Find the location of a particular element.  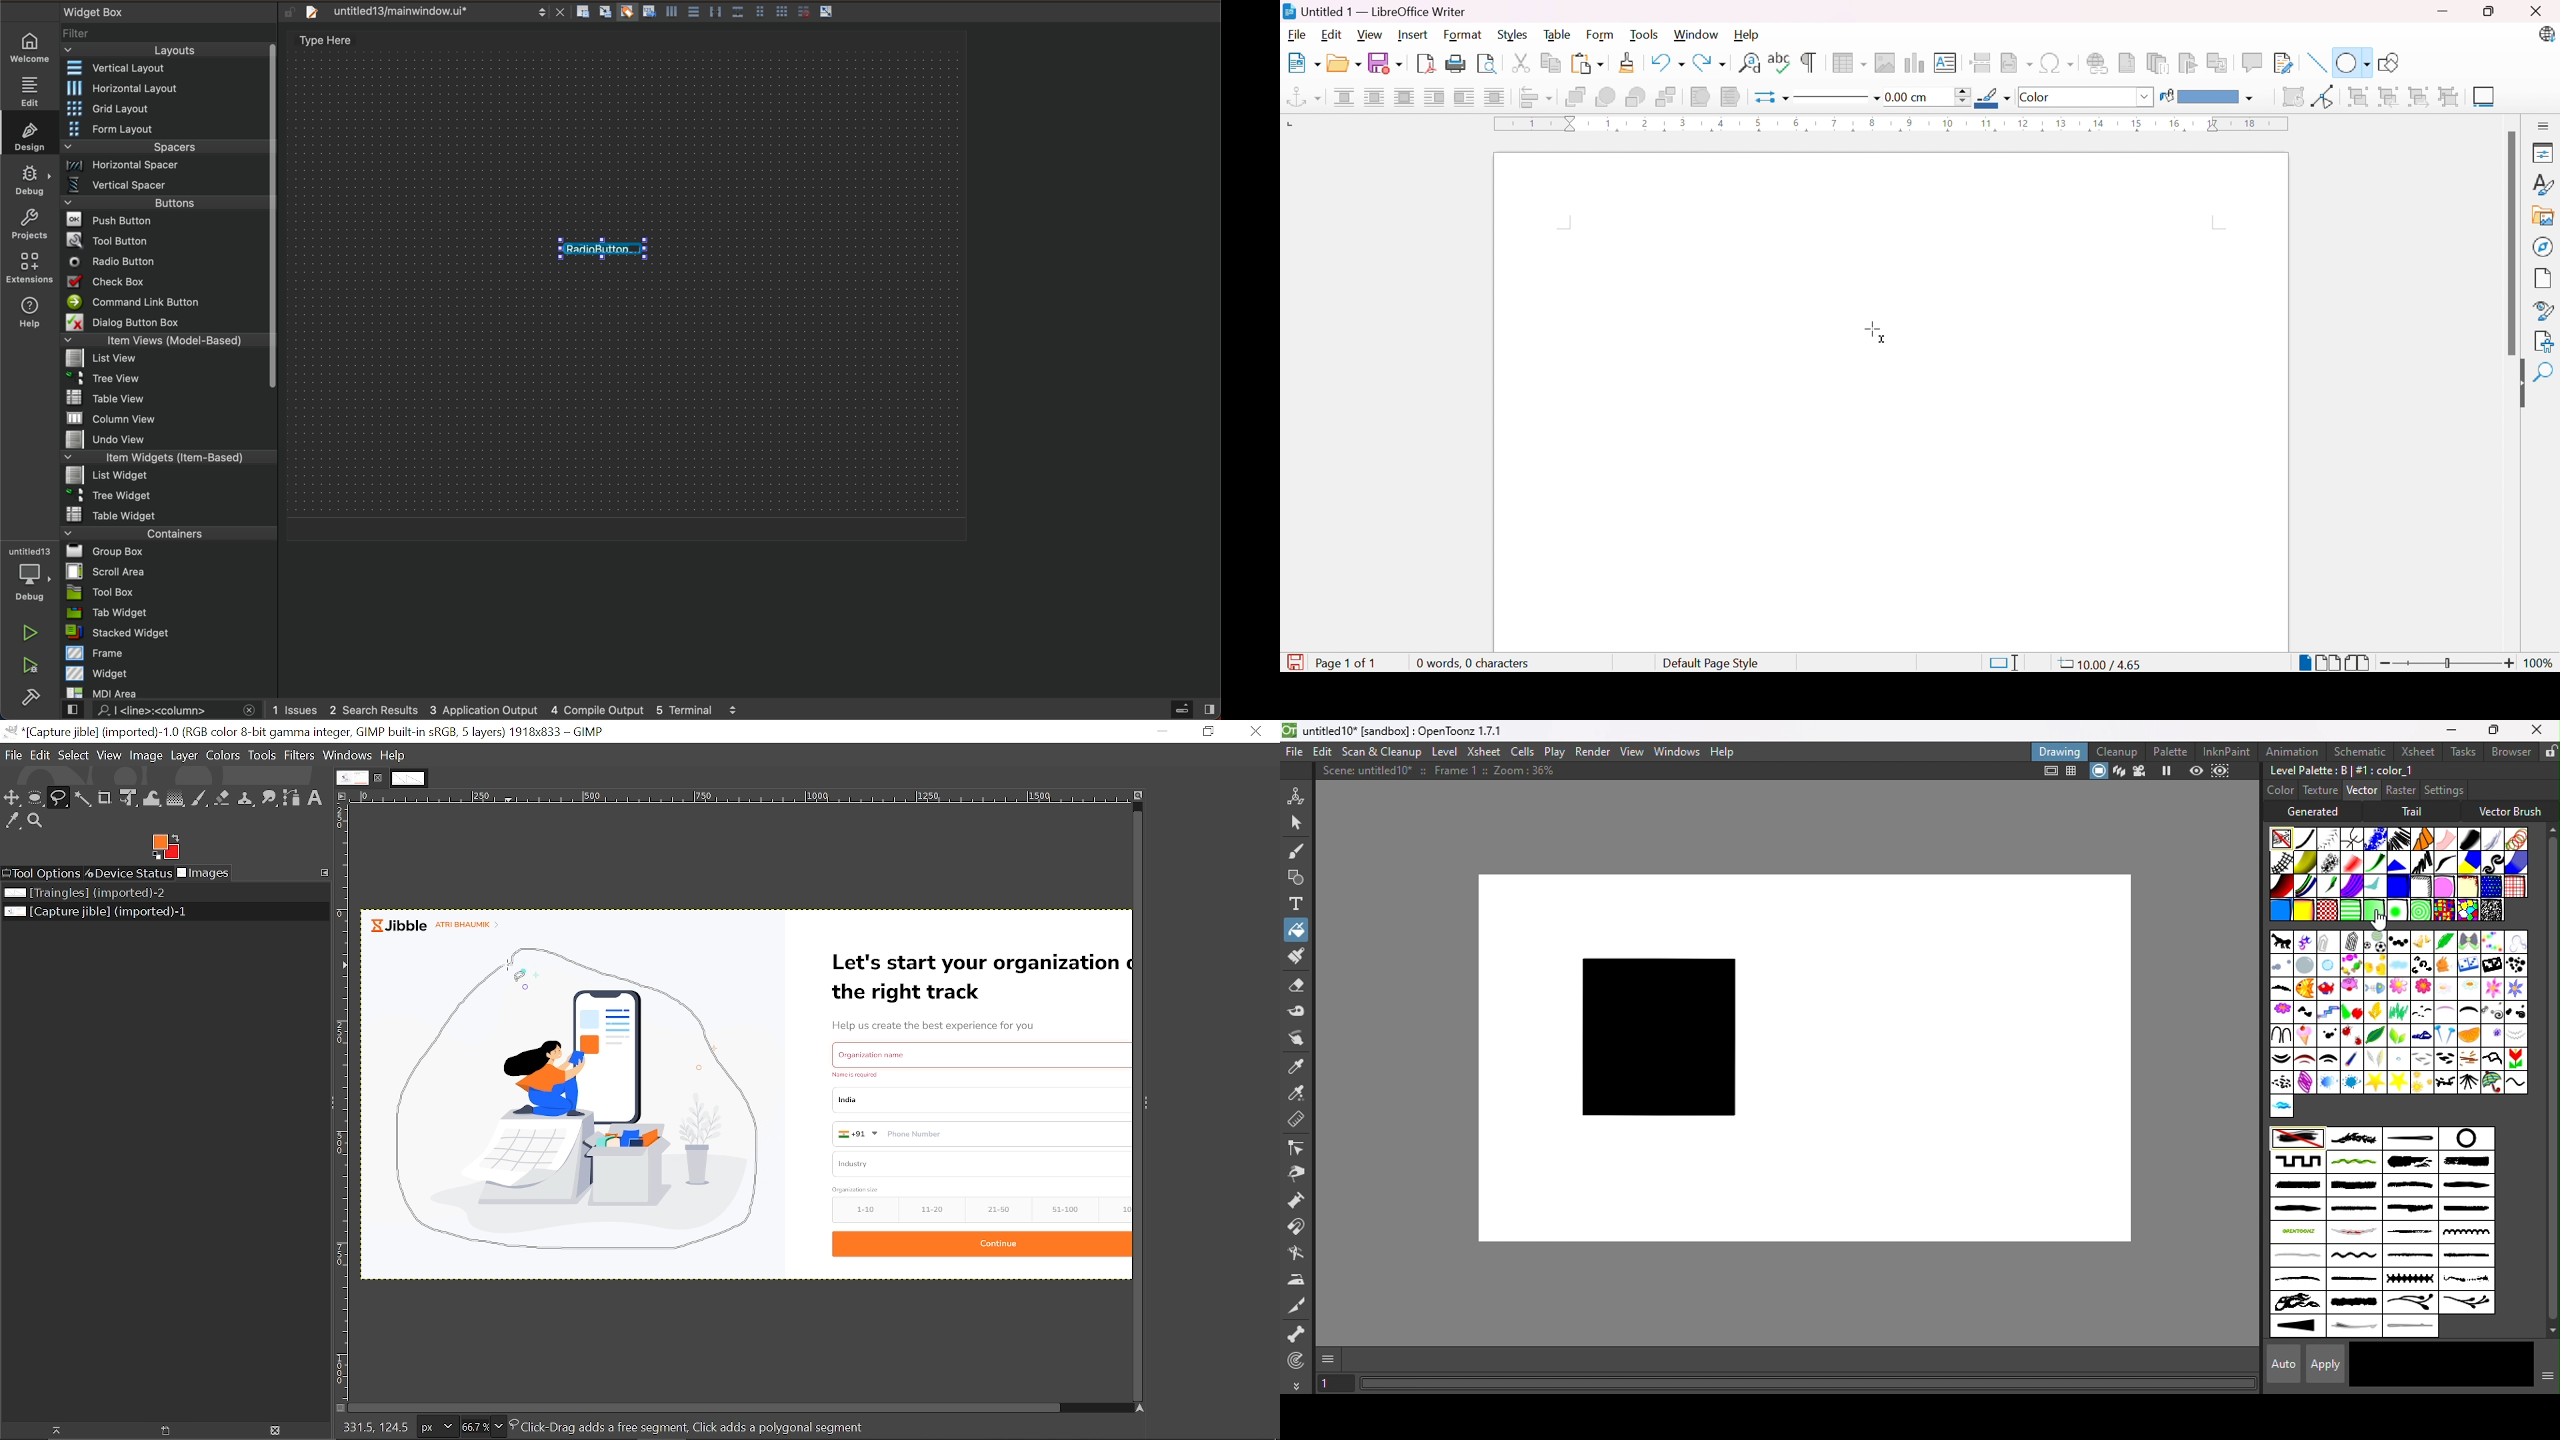

Minimize is located at coordinates (1161, 731).